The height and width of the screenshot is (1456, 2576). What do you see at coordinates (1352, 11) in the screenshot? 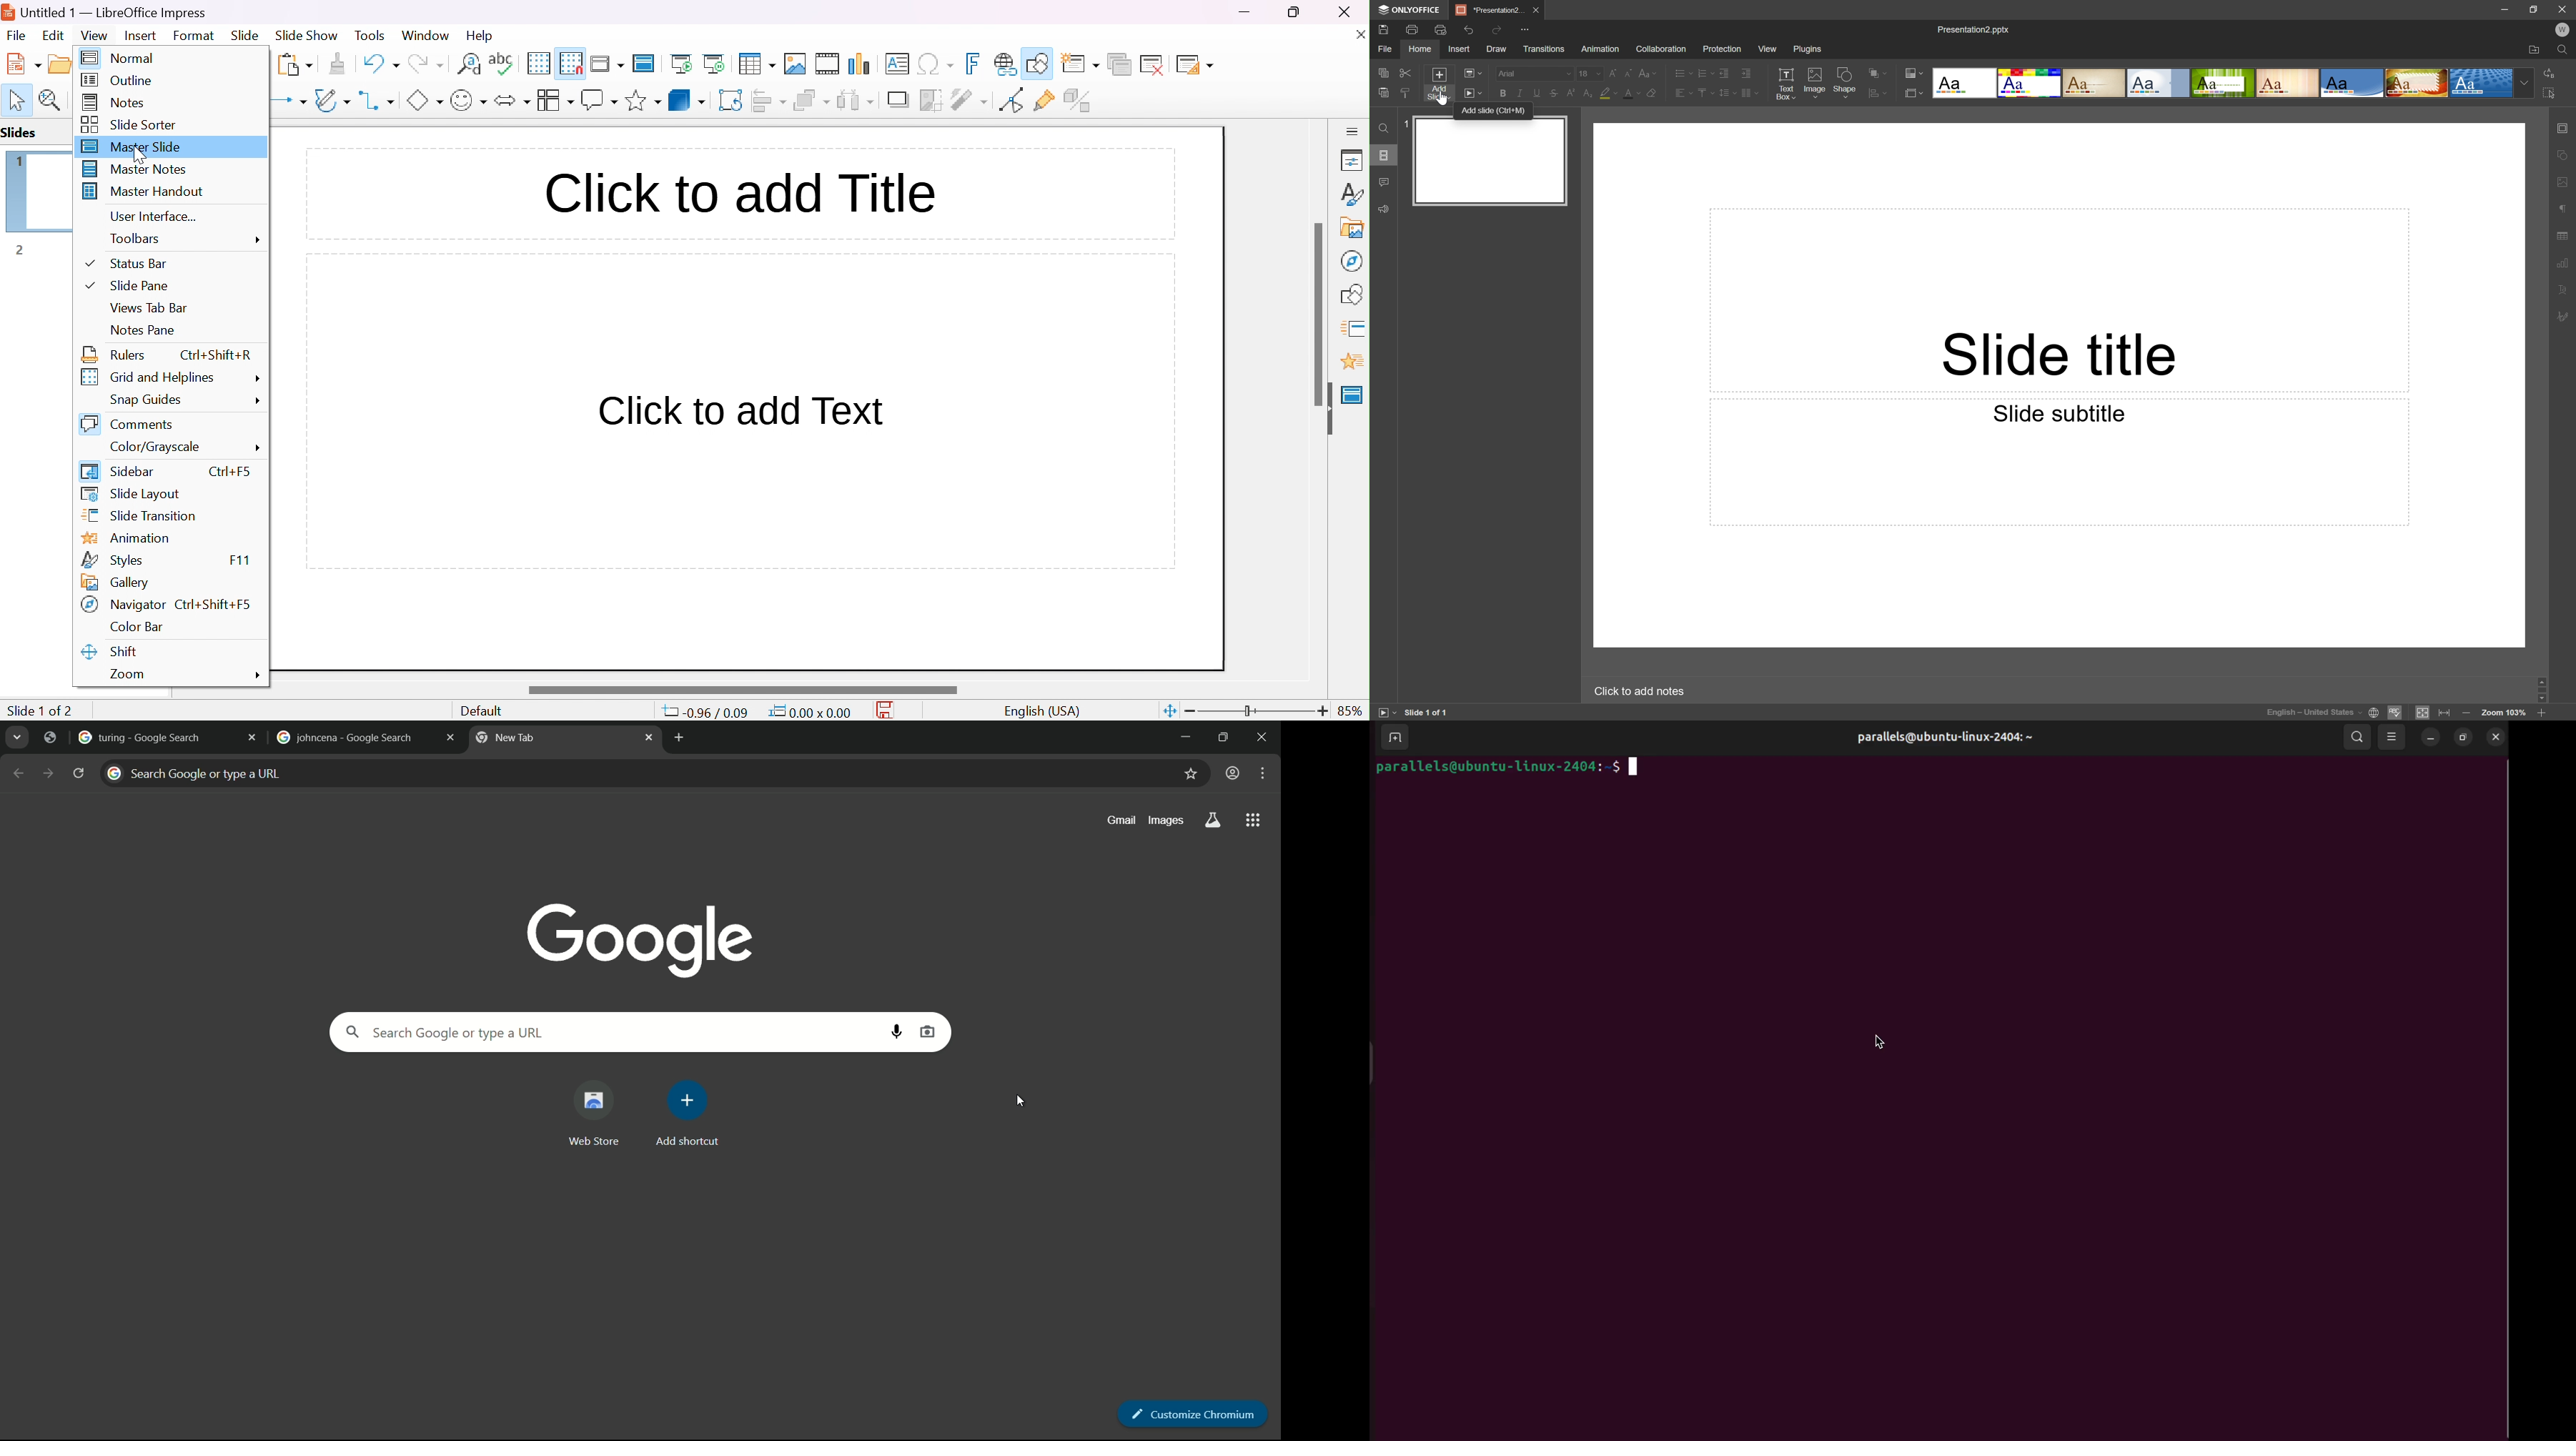
I see `close` at bounding box center [1352, 11].